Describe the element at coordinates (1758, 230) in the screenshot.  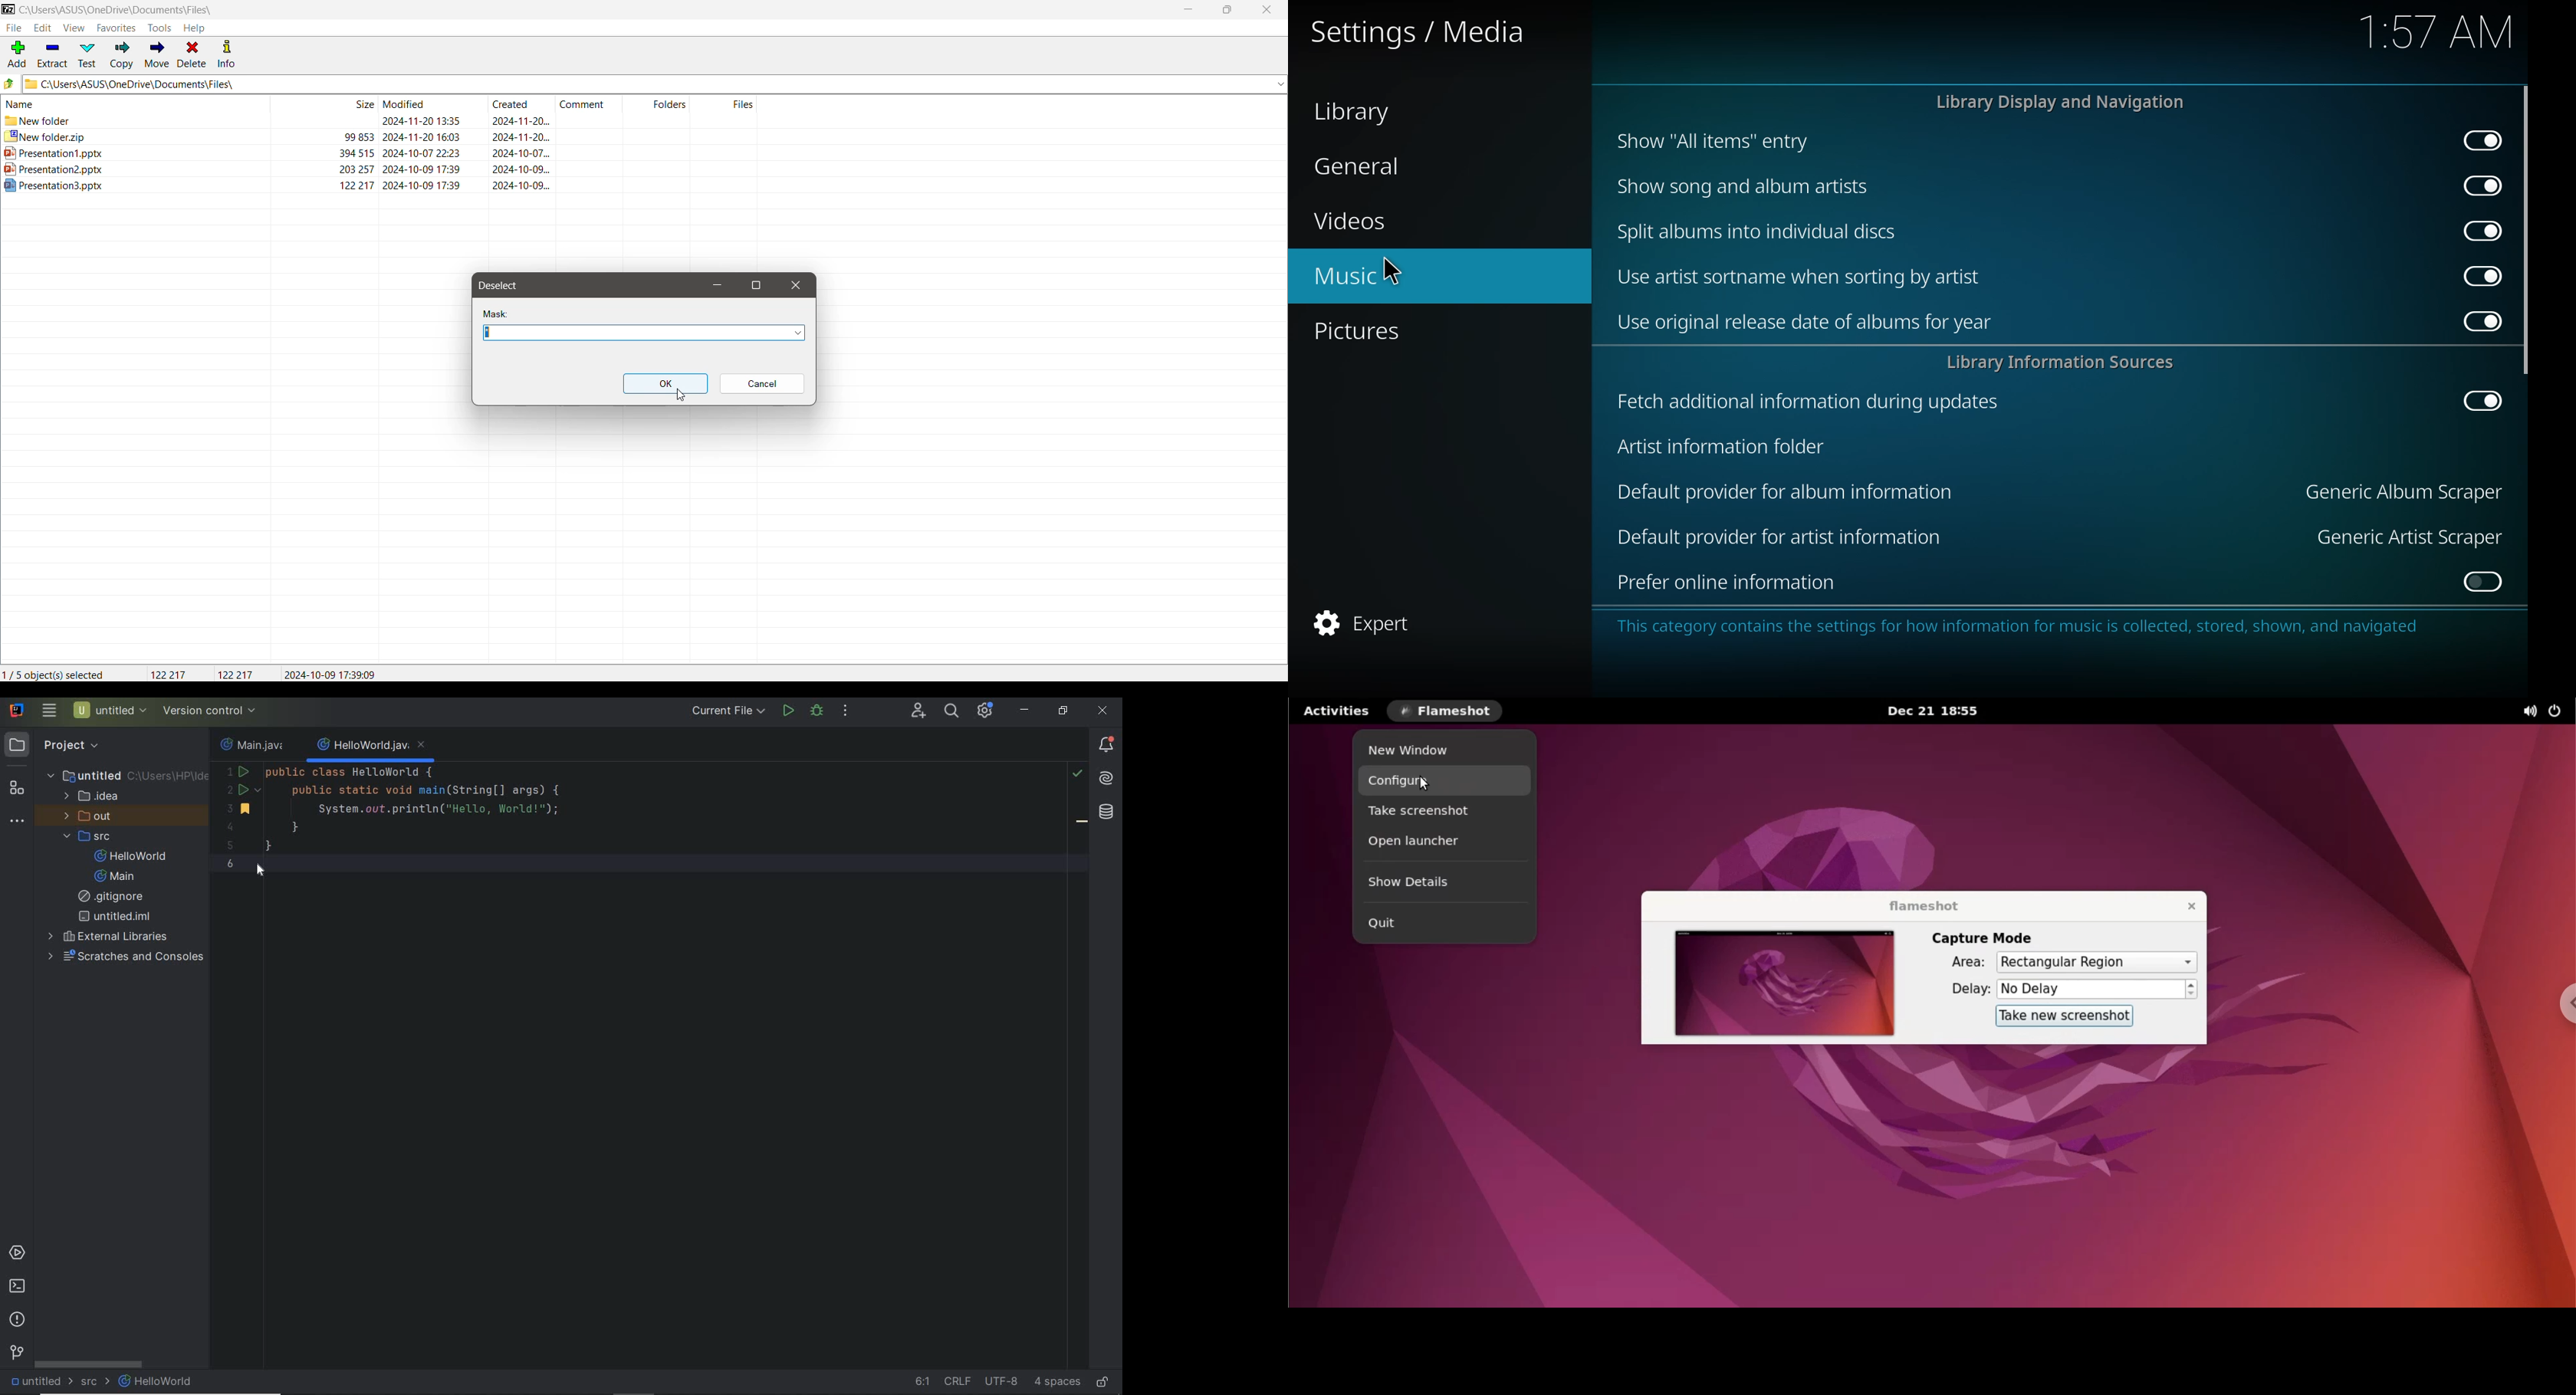
I see `split albums into discs` at that location.